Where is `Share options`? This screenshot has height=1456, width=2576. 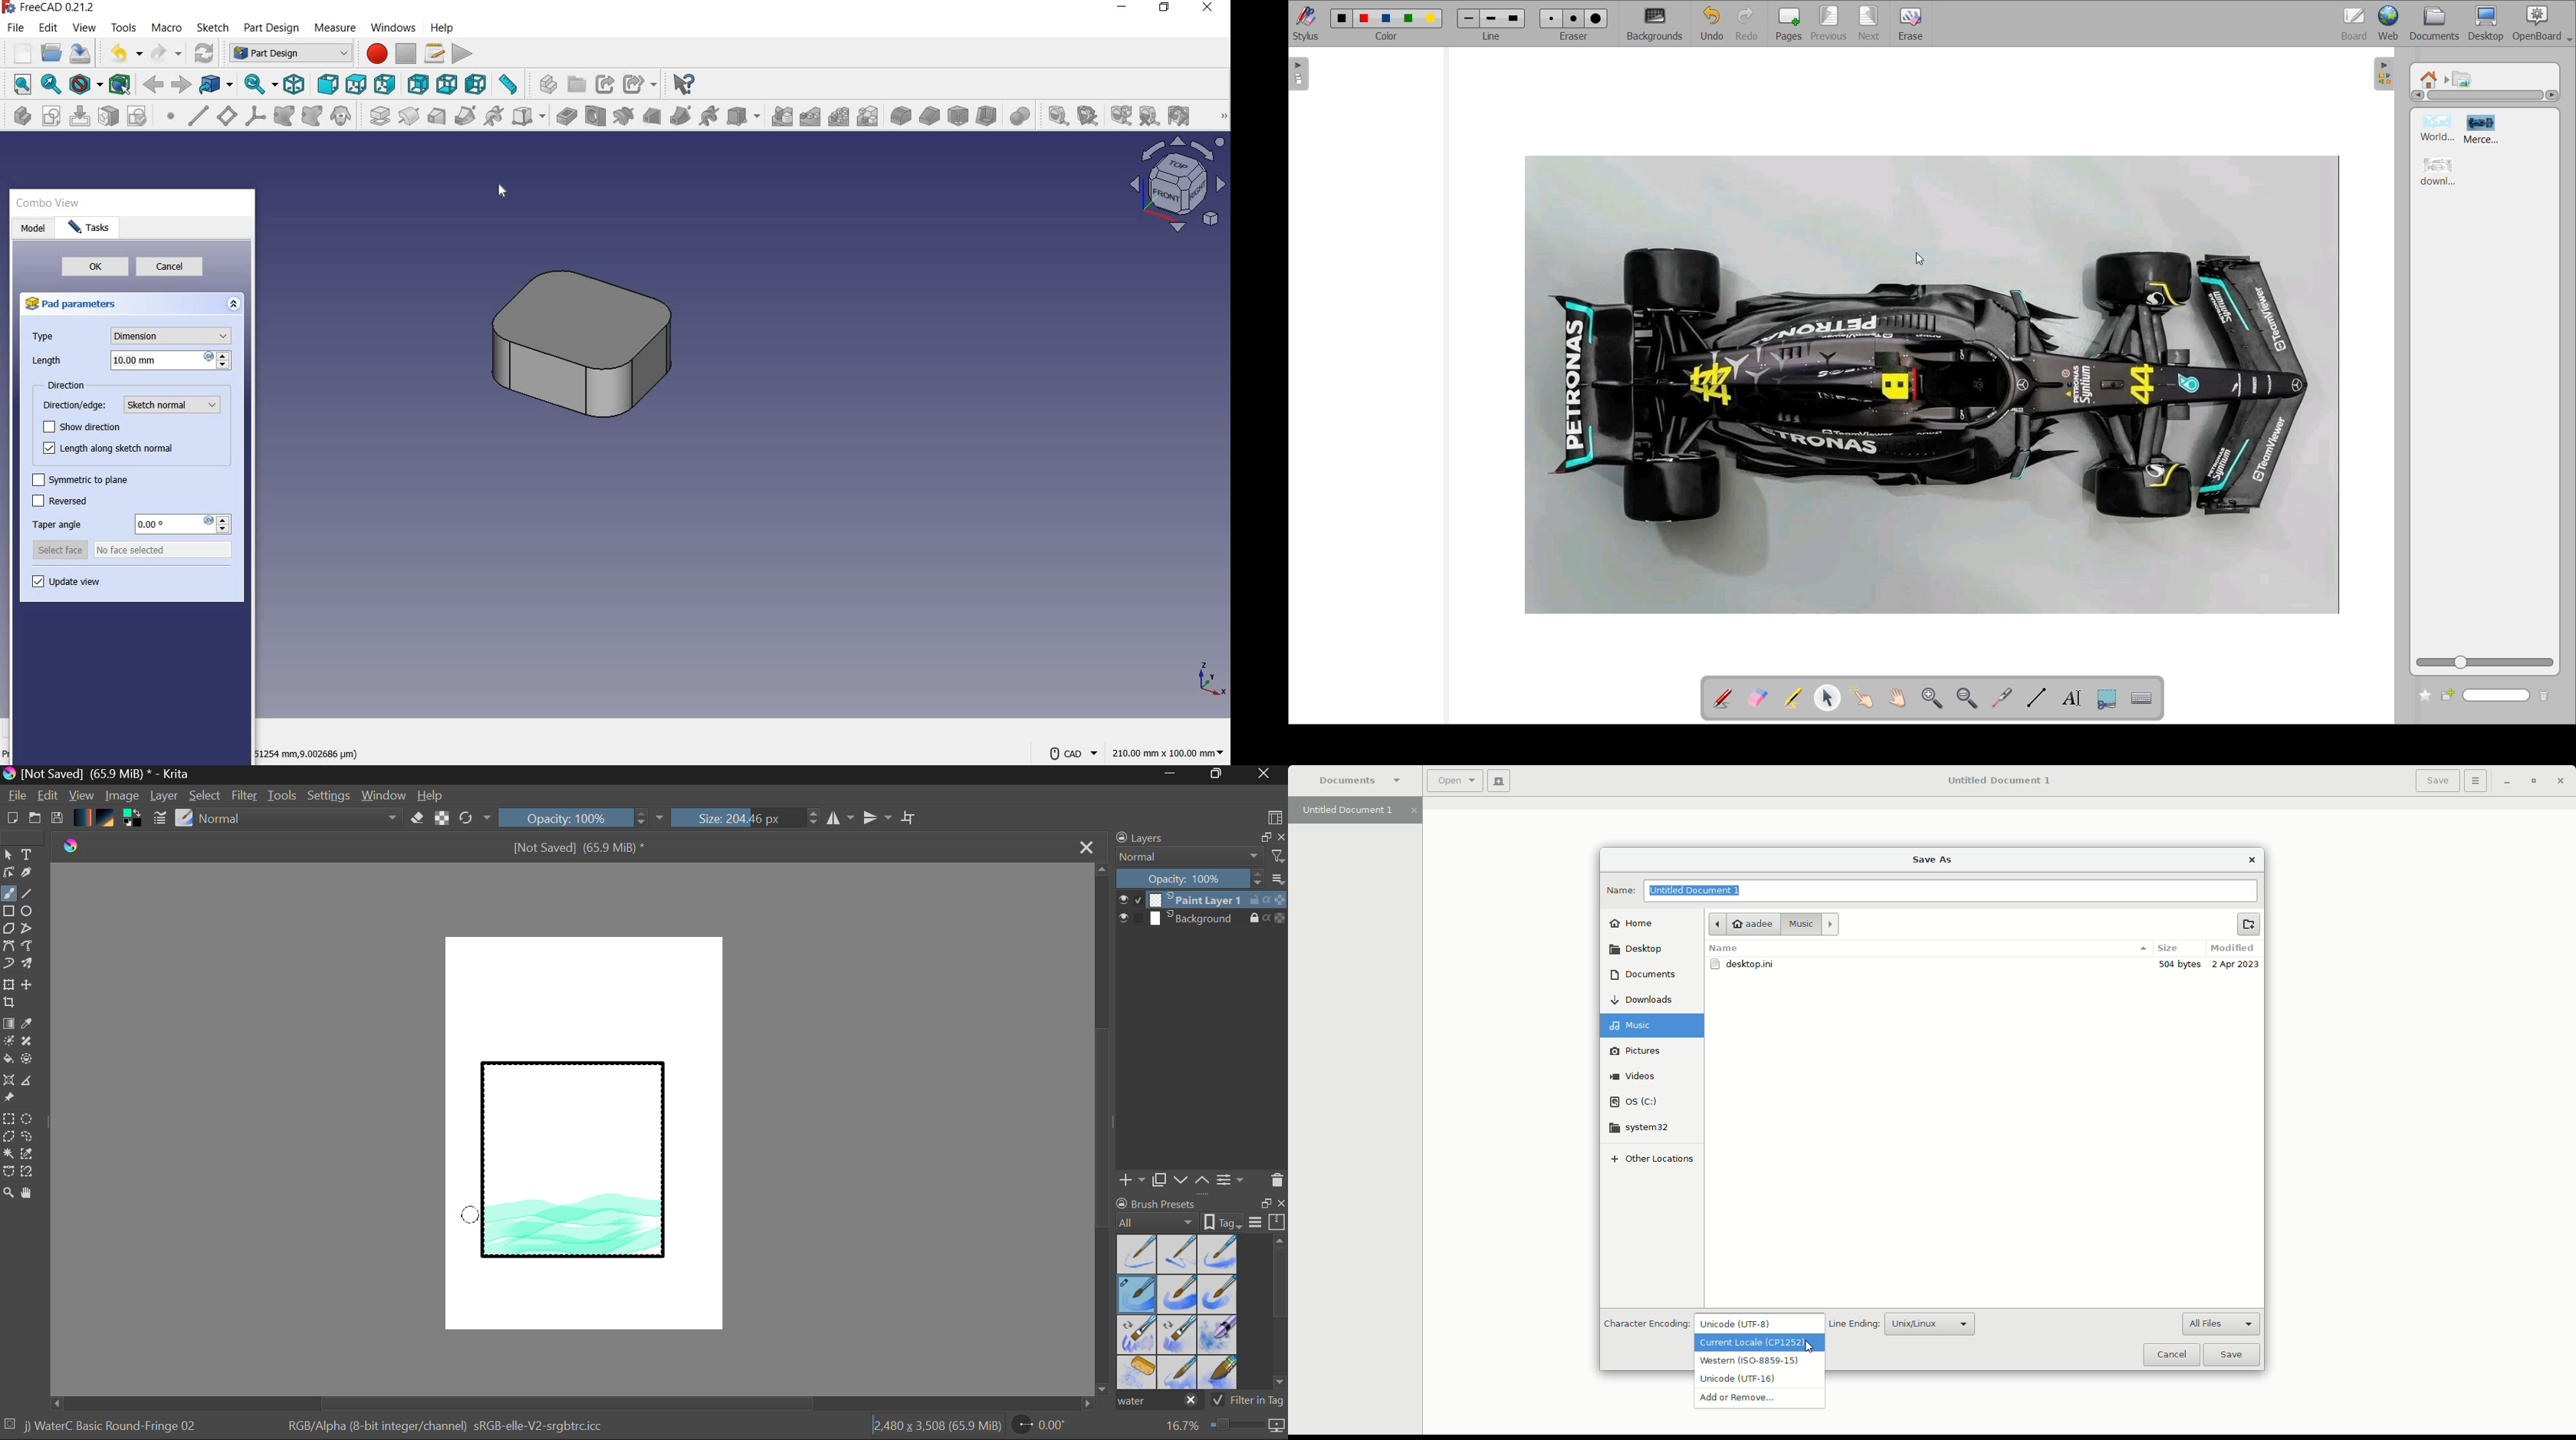
Share options is located at coordinates (641, 82).